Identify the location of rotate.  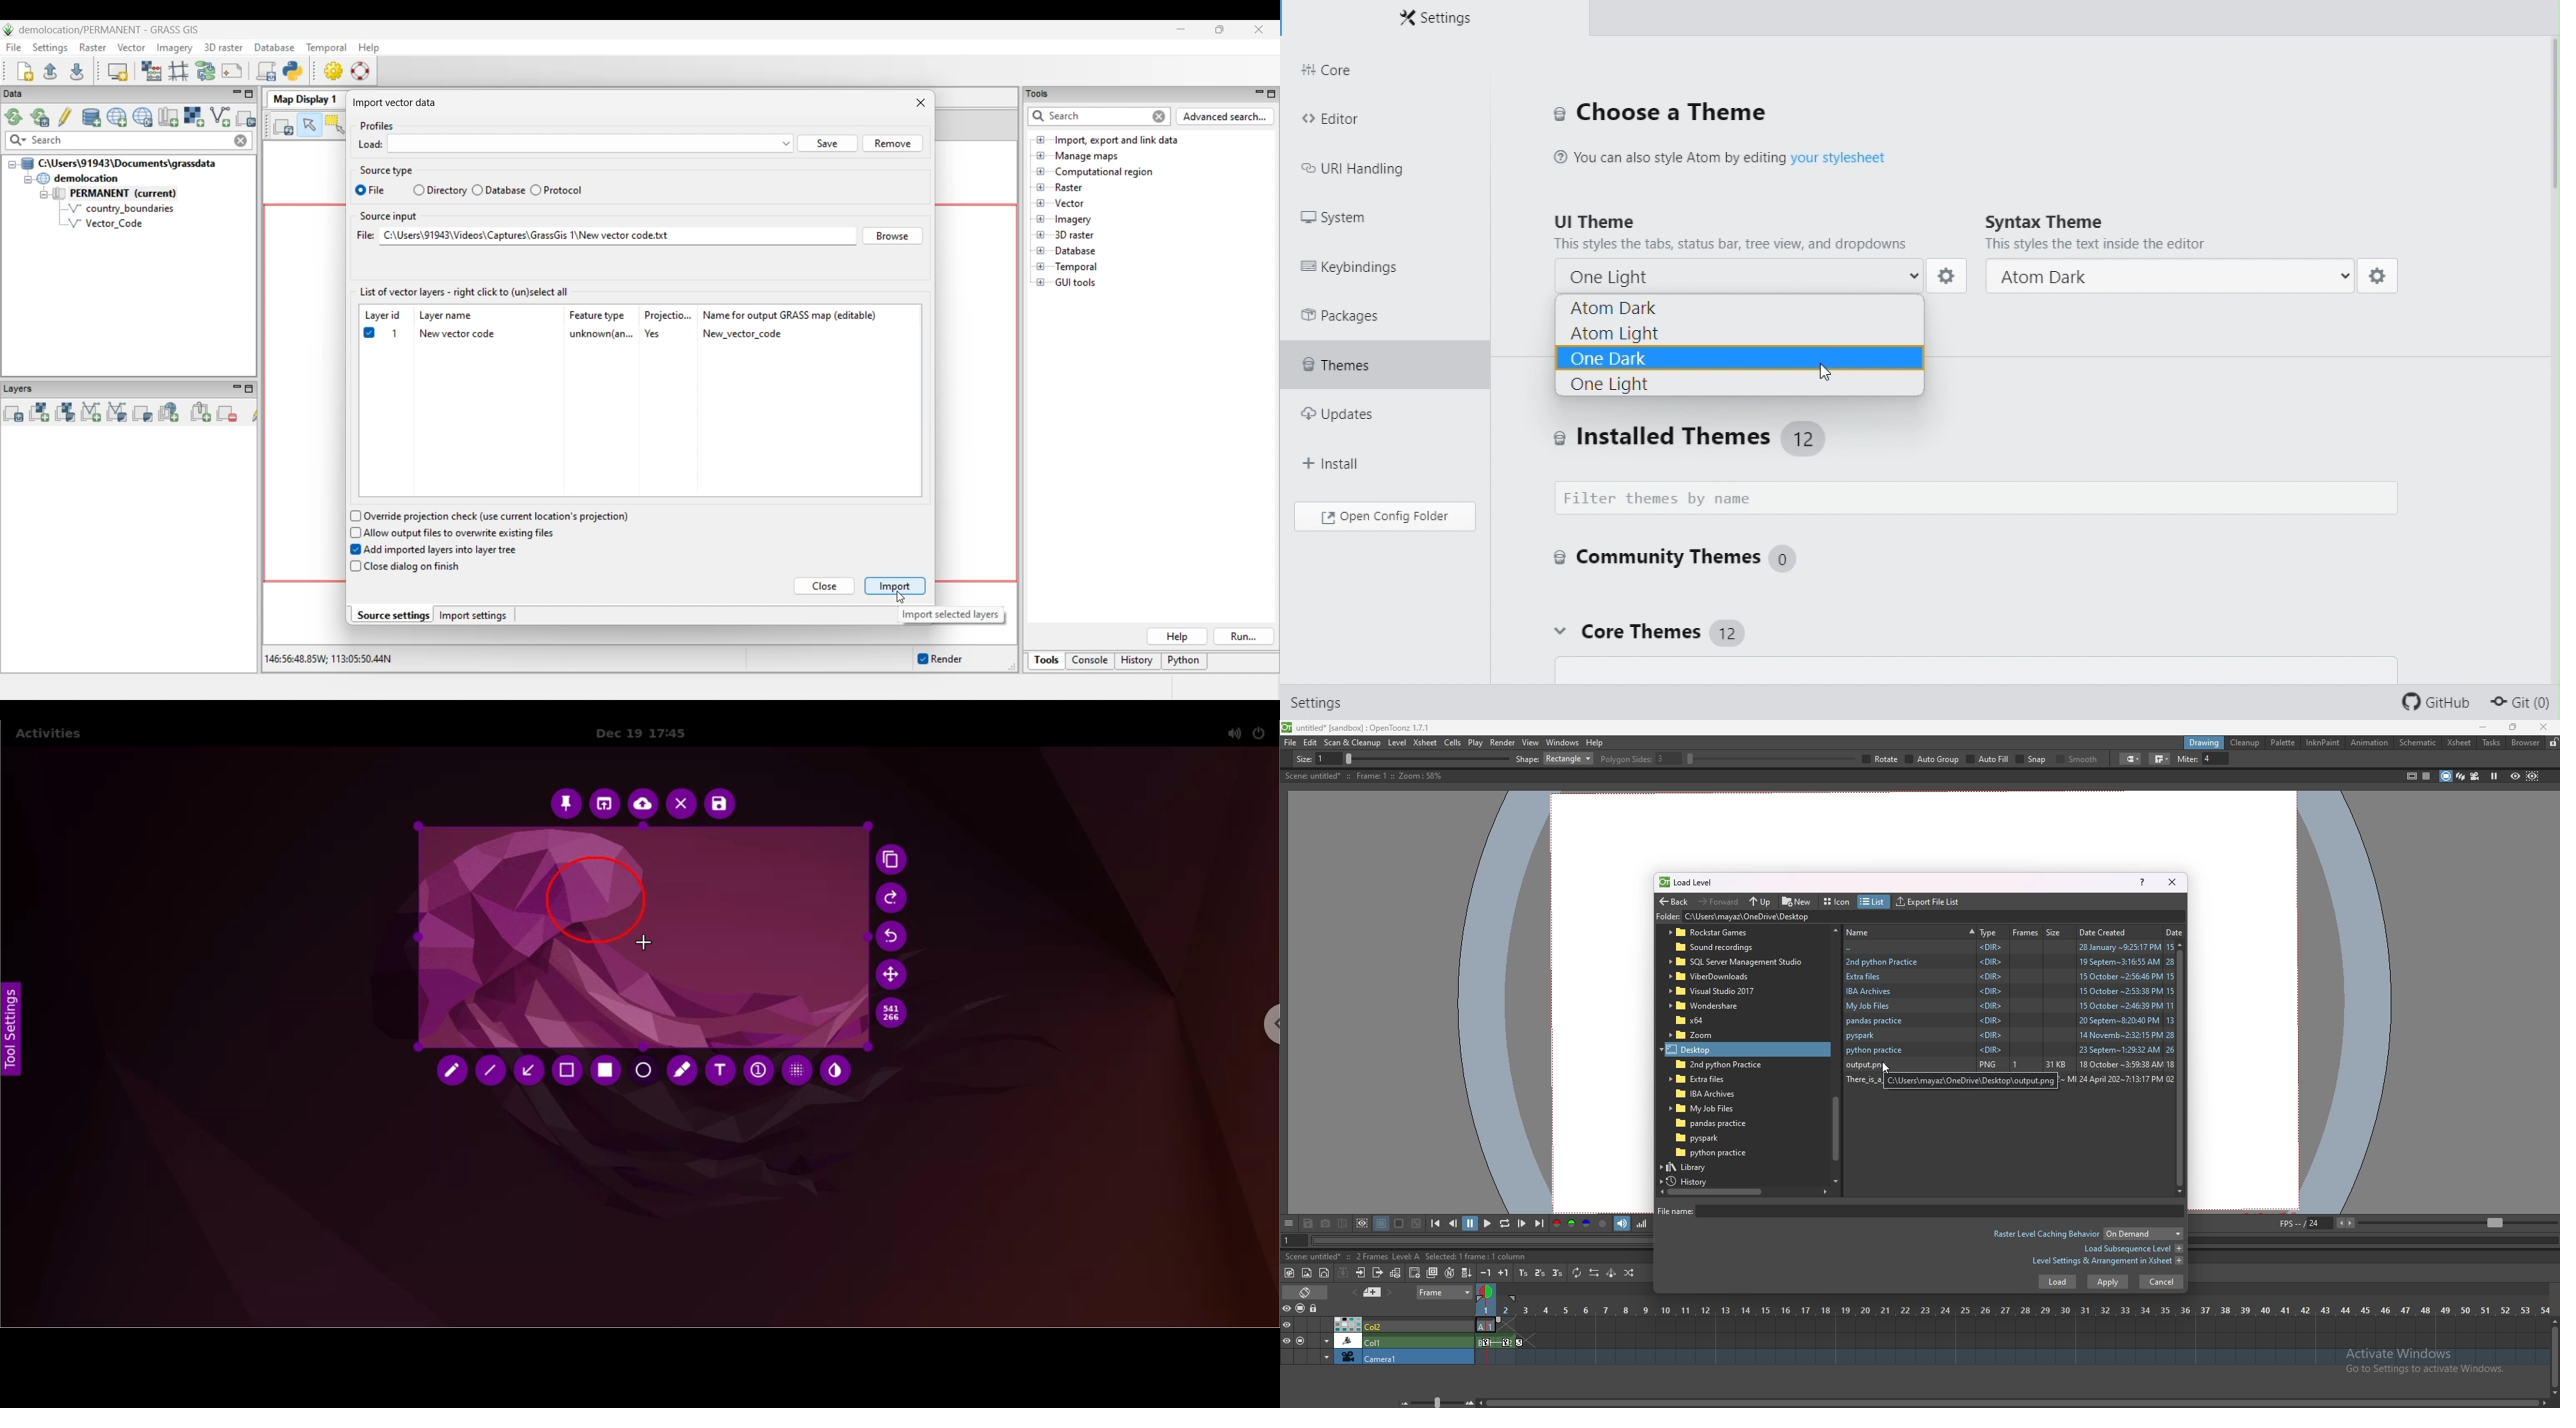
(2149, 759).